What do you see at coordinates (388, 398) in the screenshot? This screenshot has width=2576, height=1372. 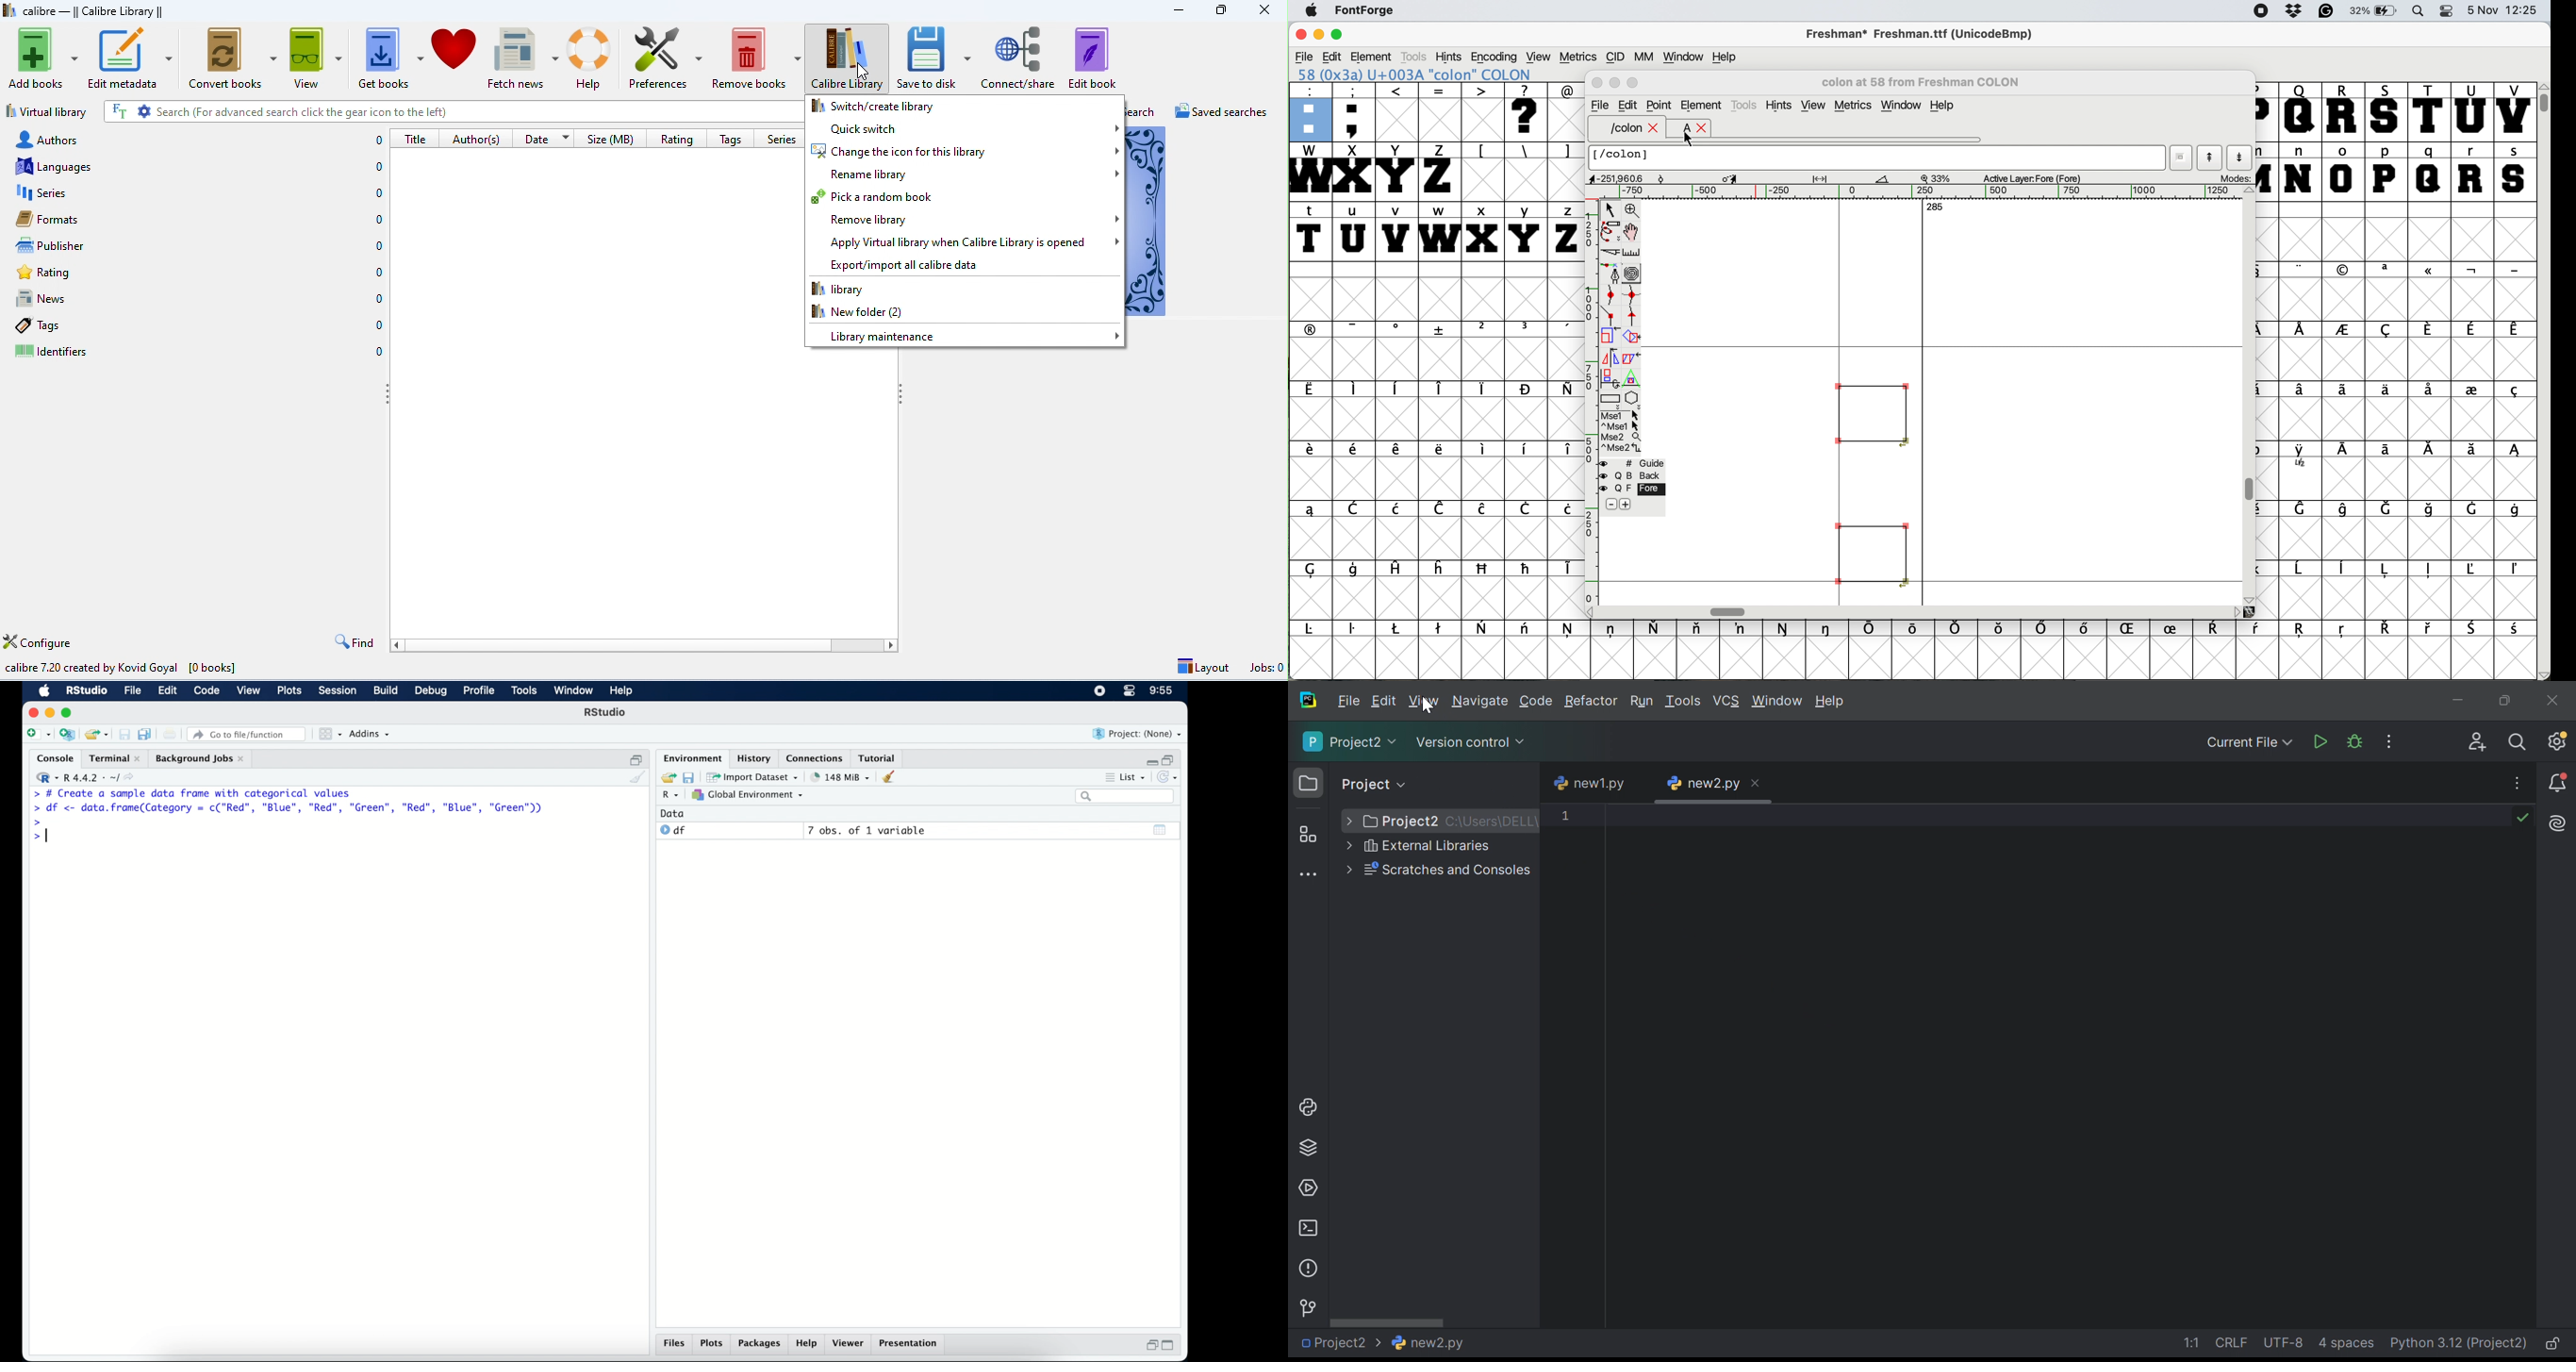 I see `drag to expand or collapse` at bounding box center [388, 398].